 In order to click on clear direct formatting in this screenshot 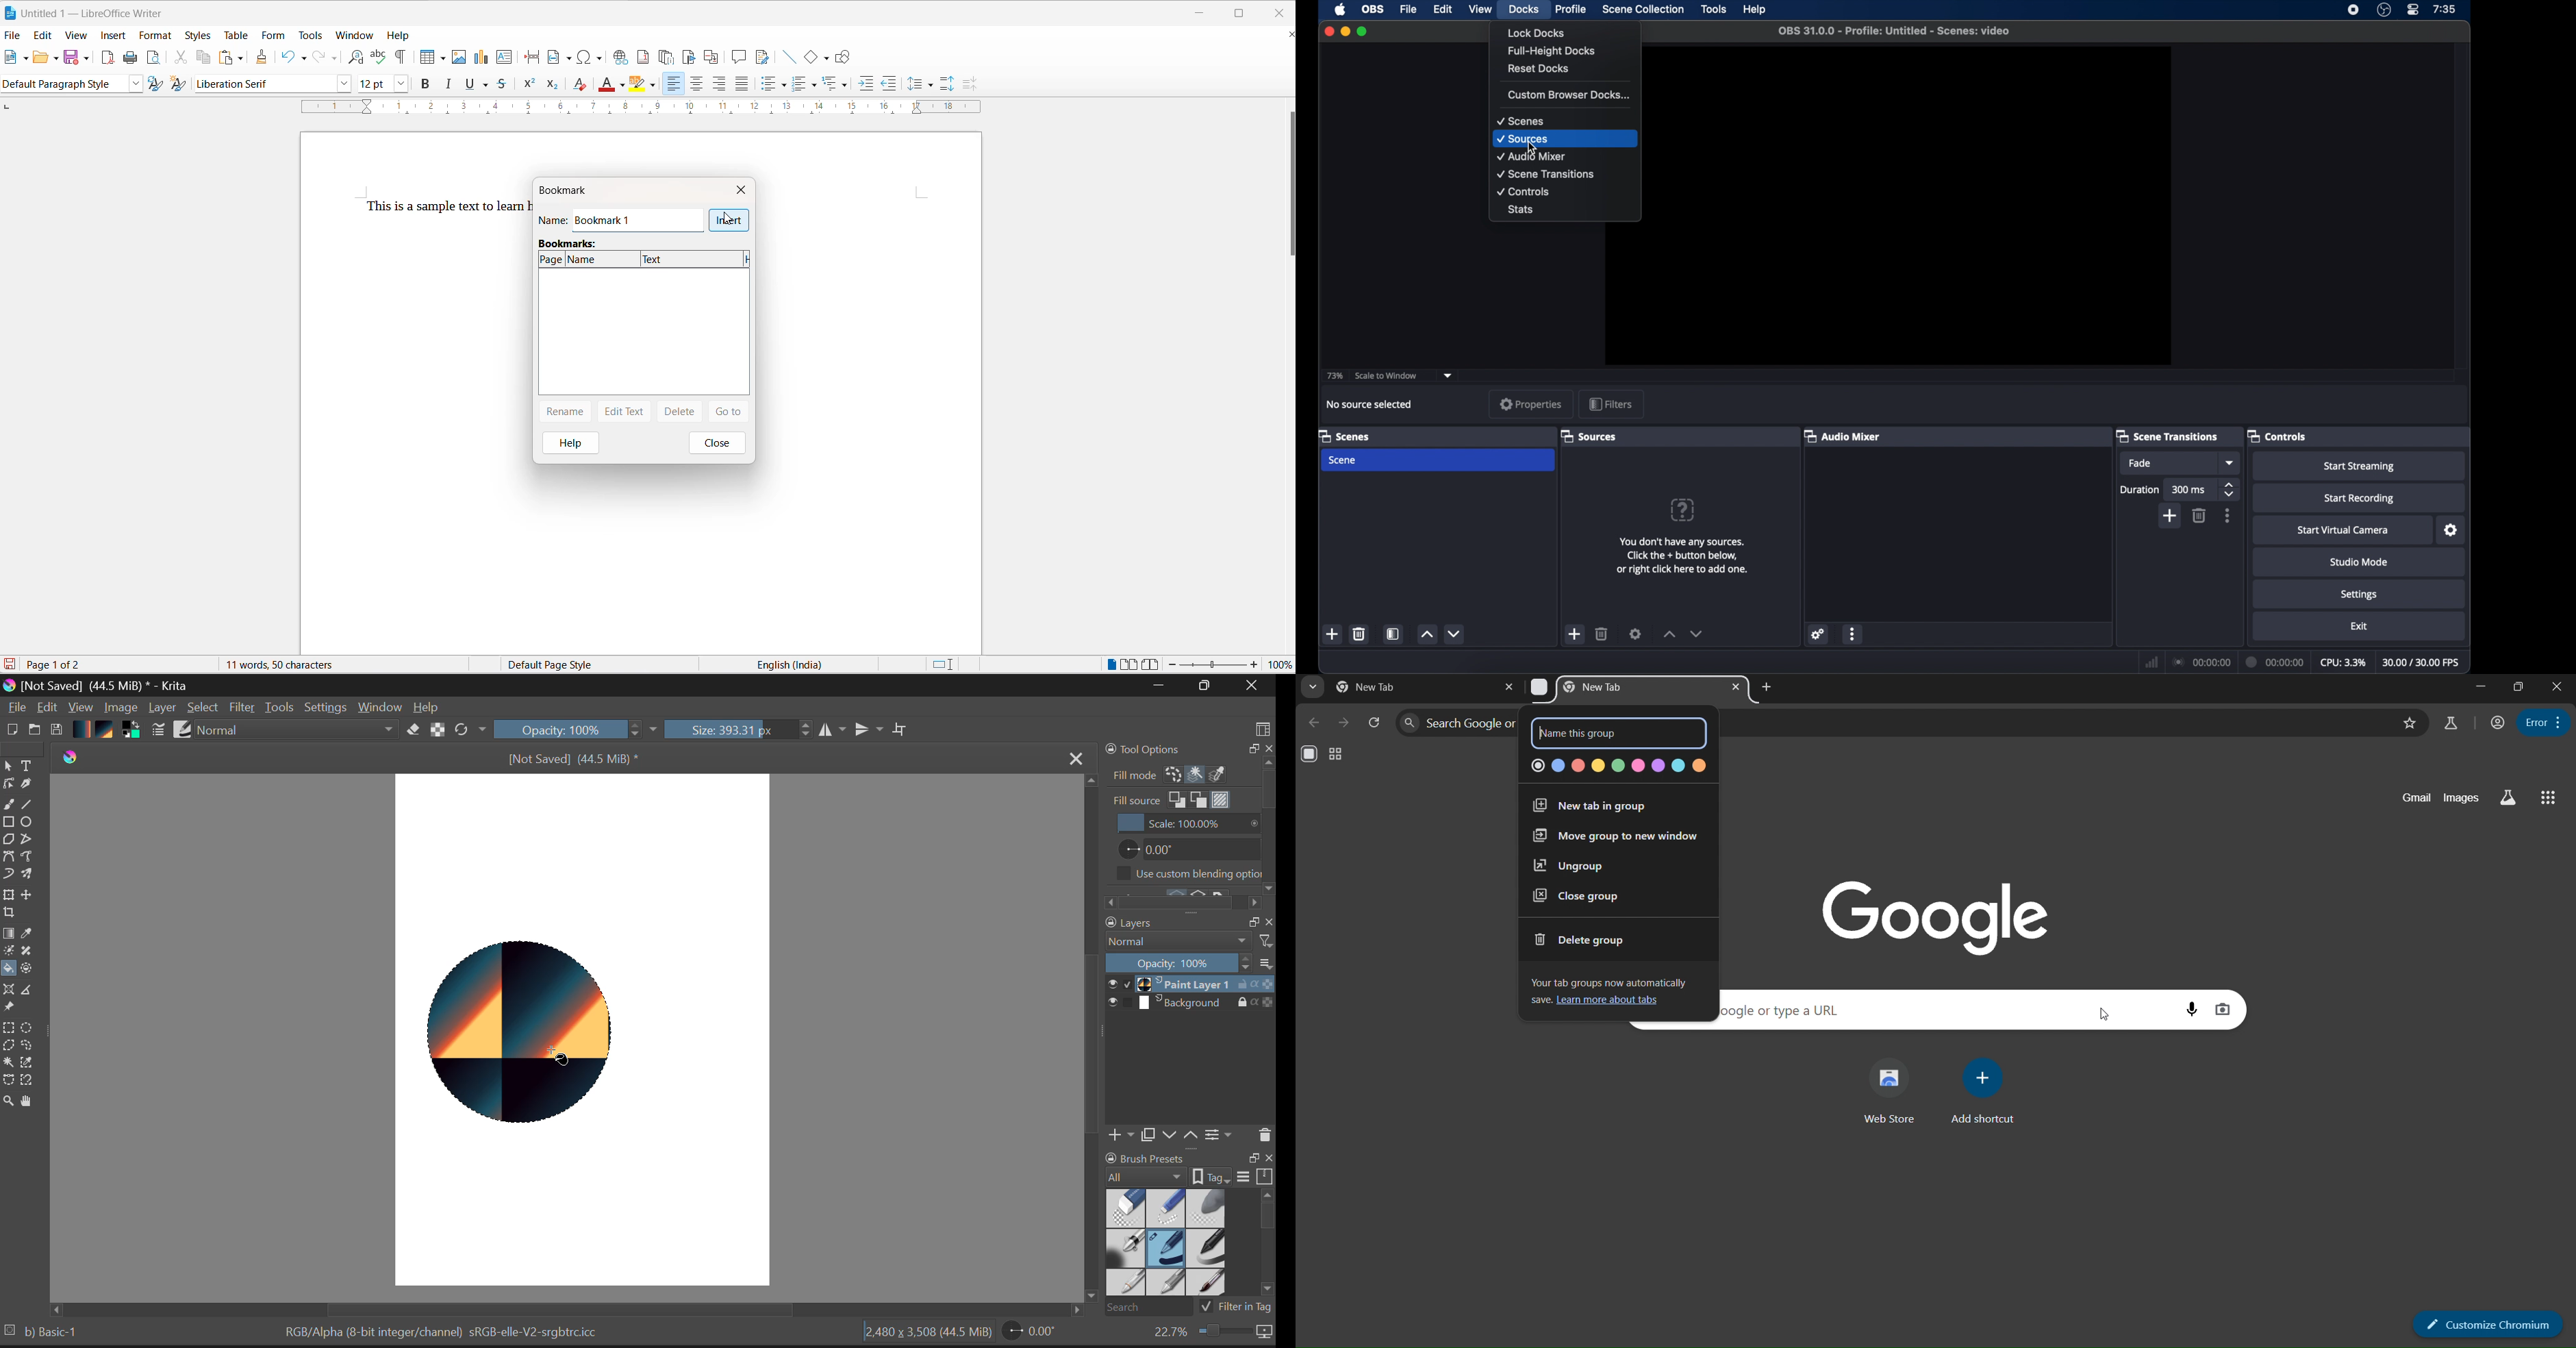, I will do `click(579, 84)`.